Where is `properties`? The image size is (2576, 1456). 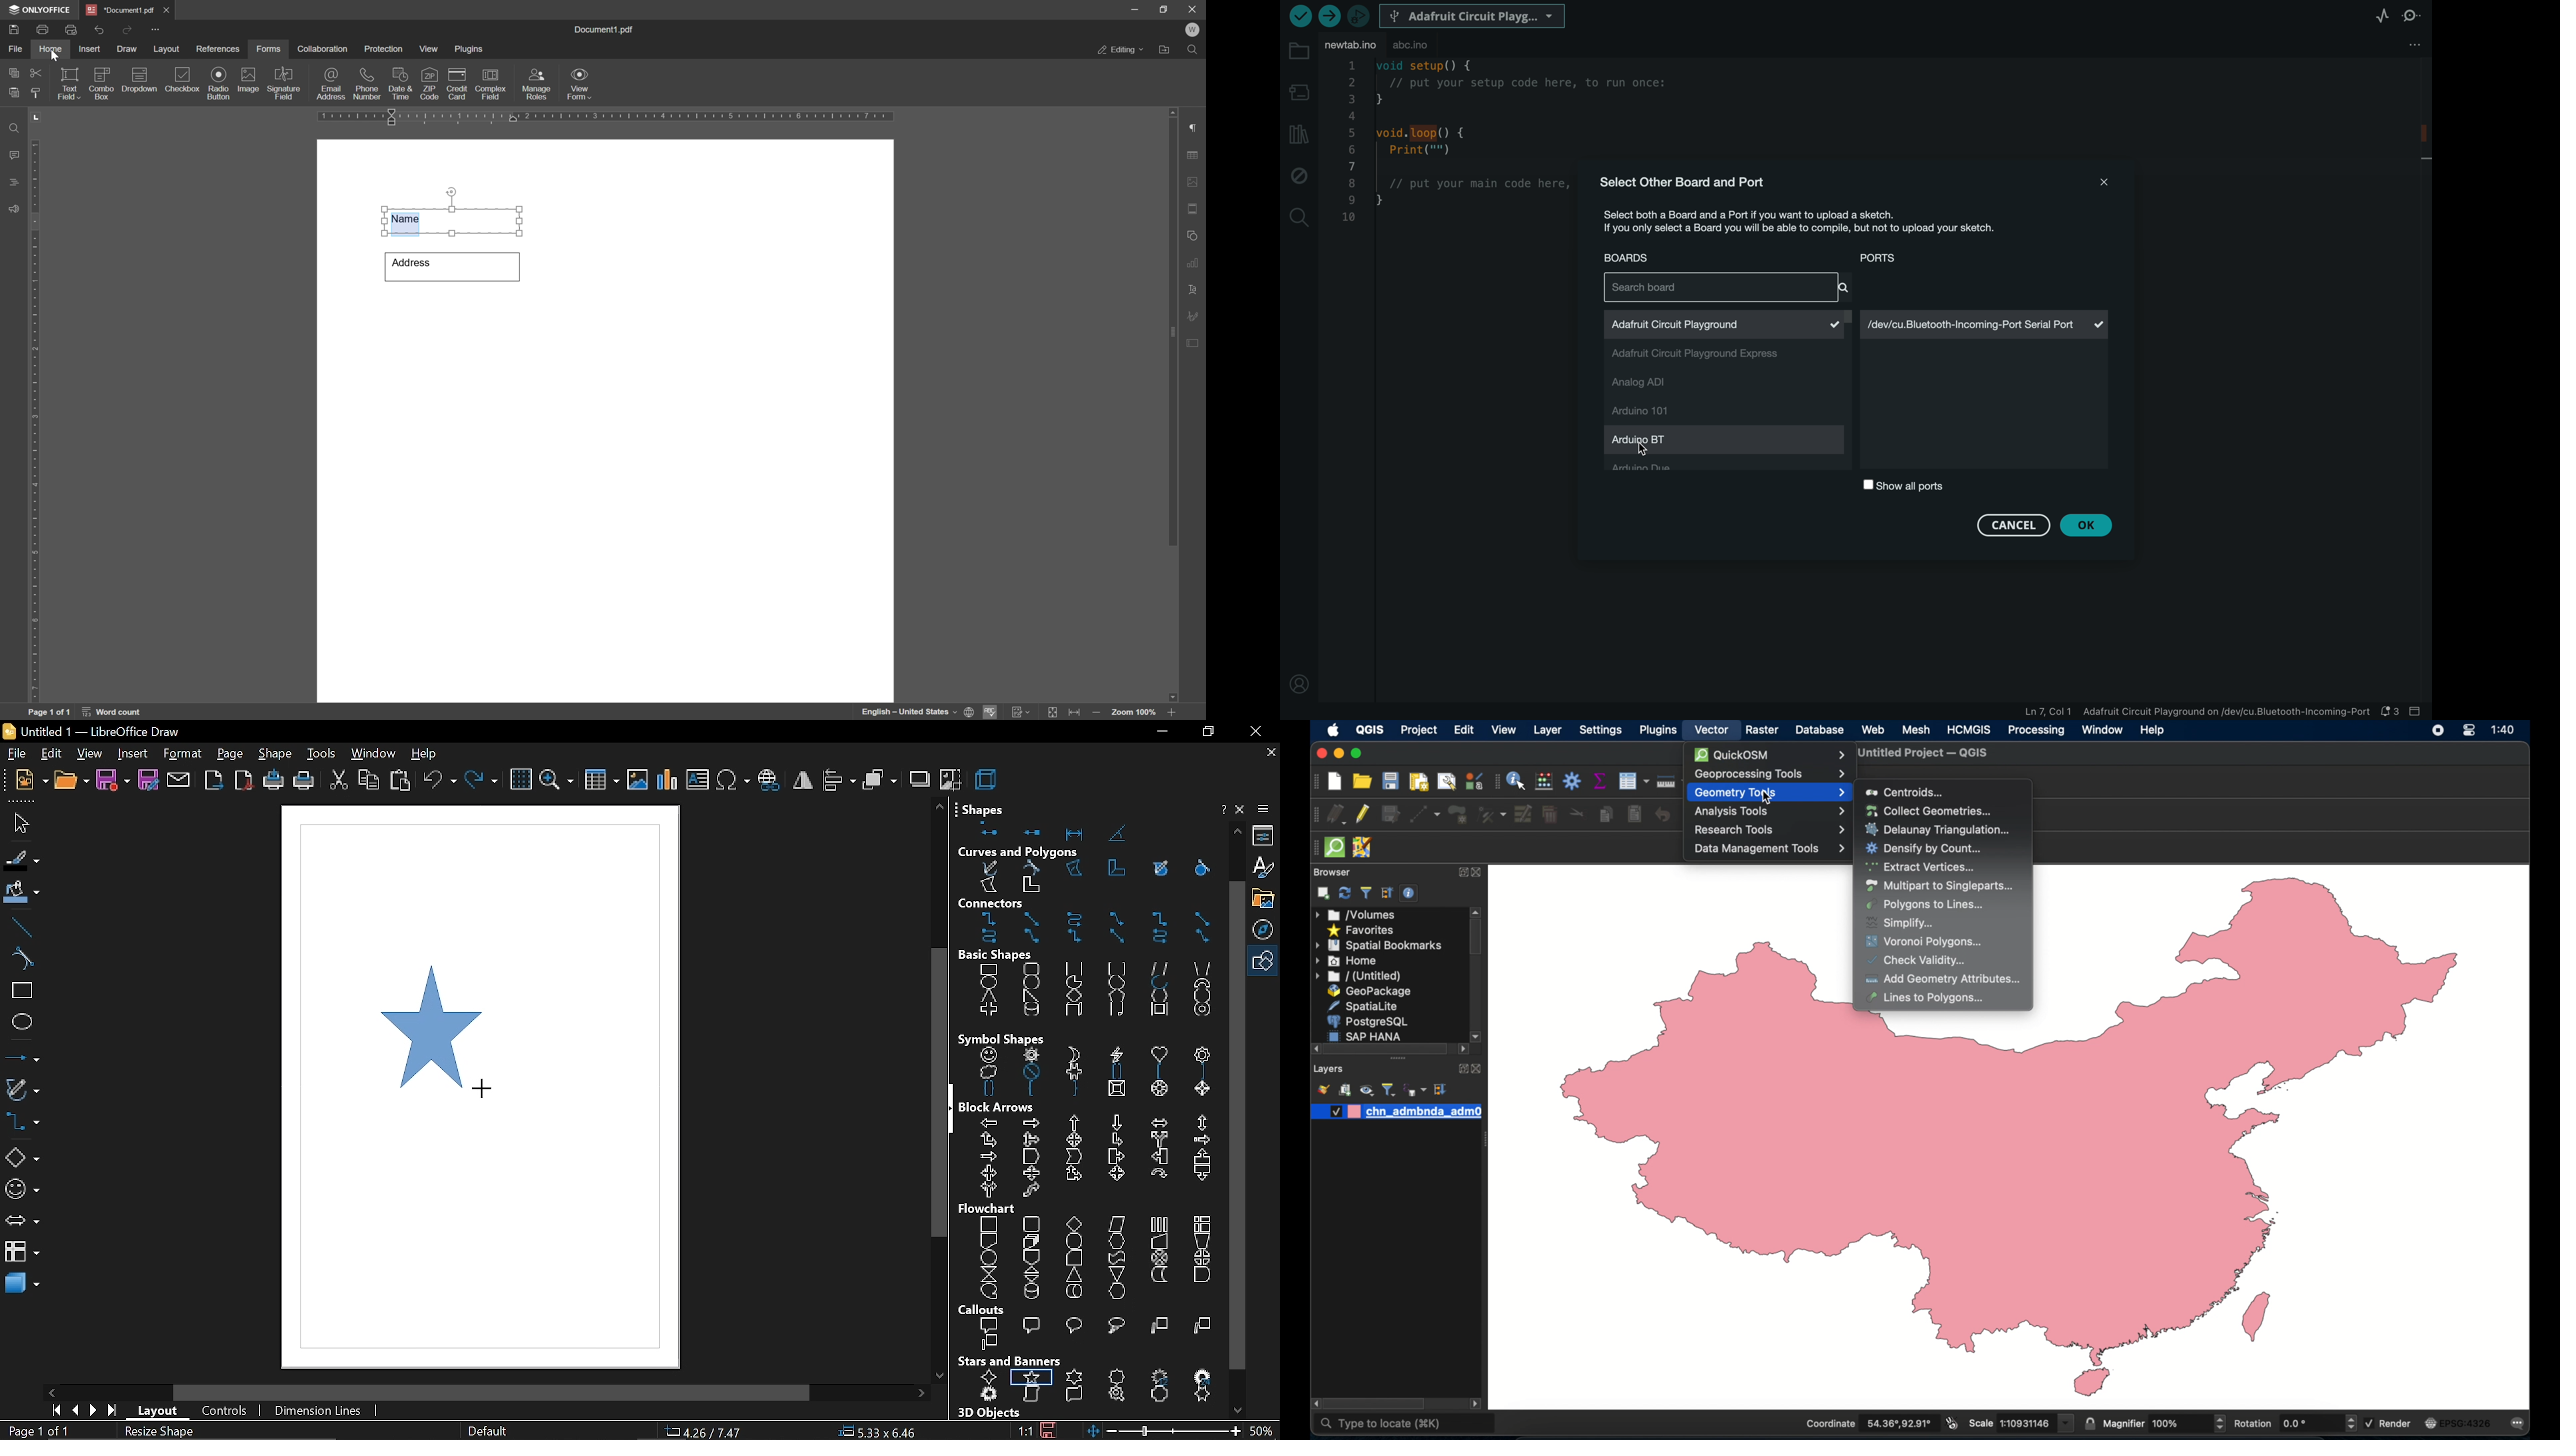 properties is located at coordinates (1265, 835).